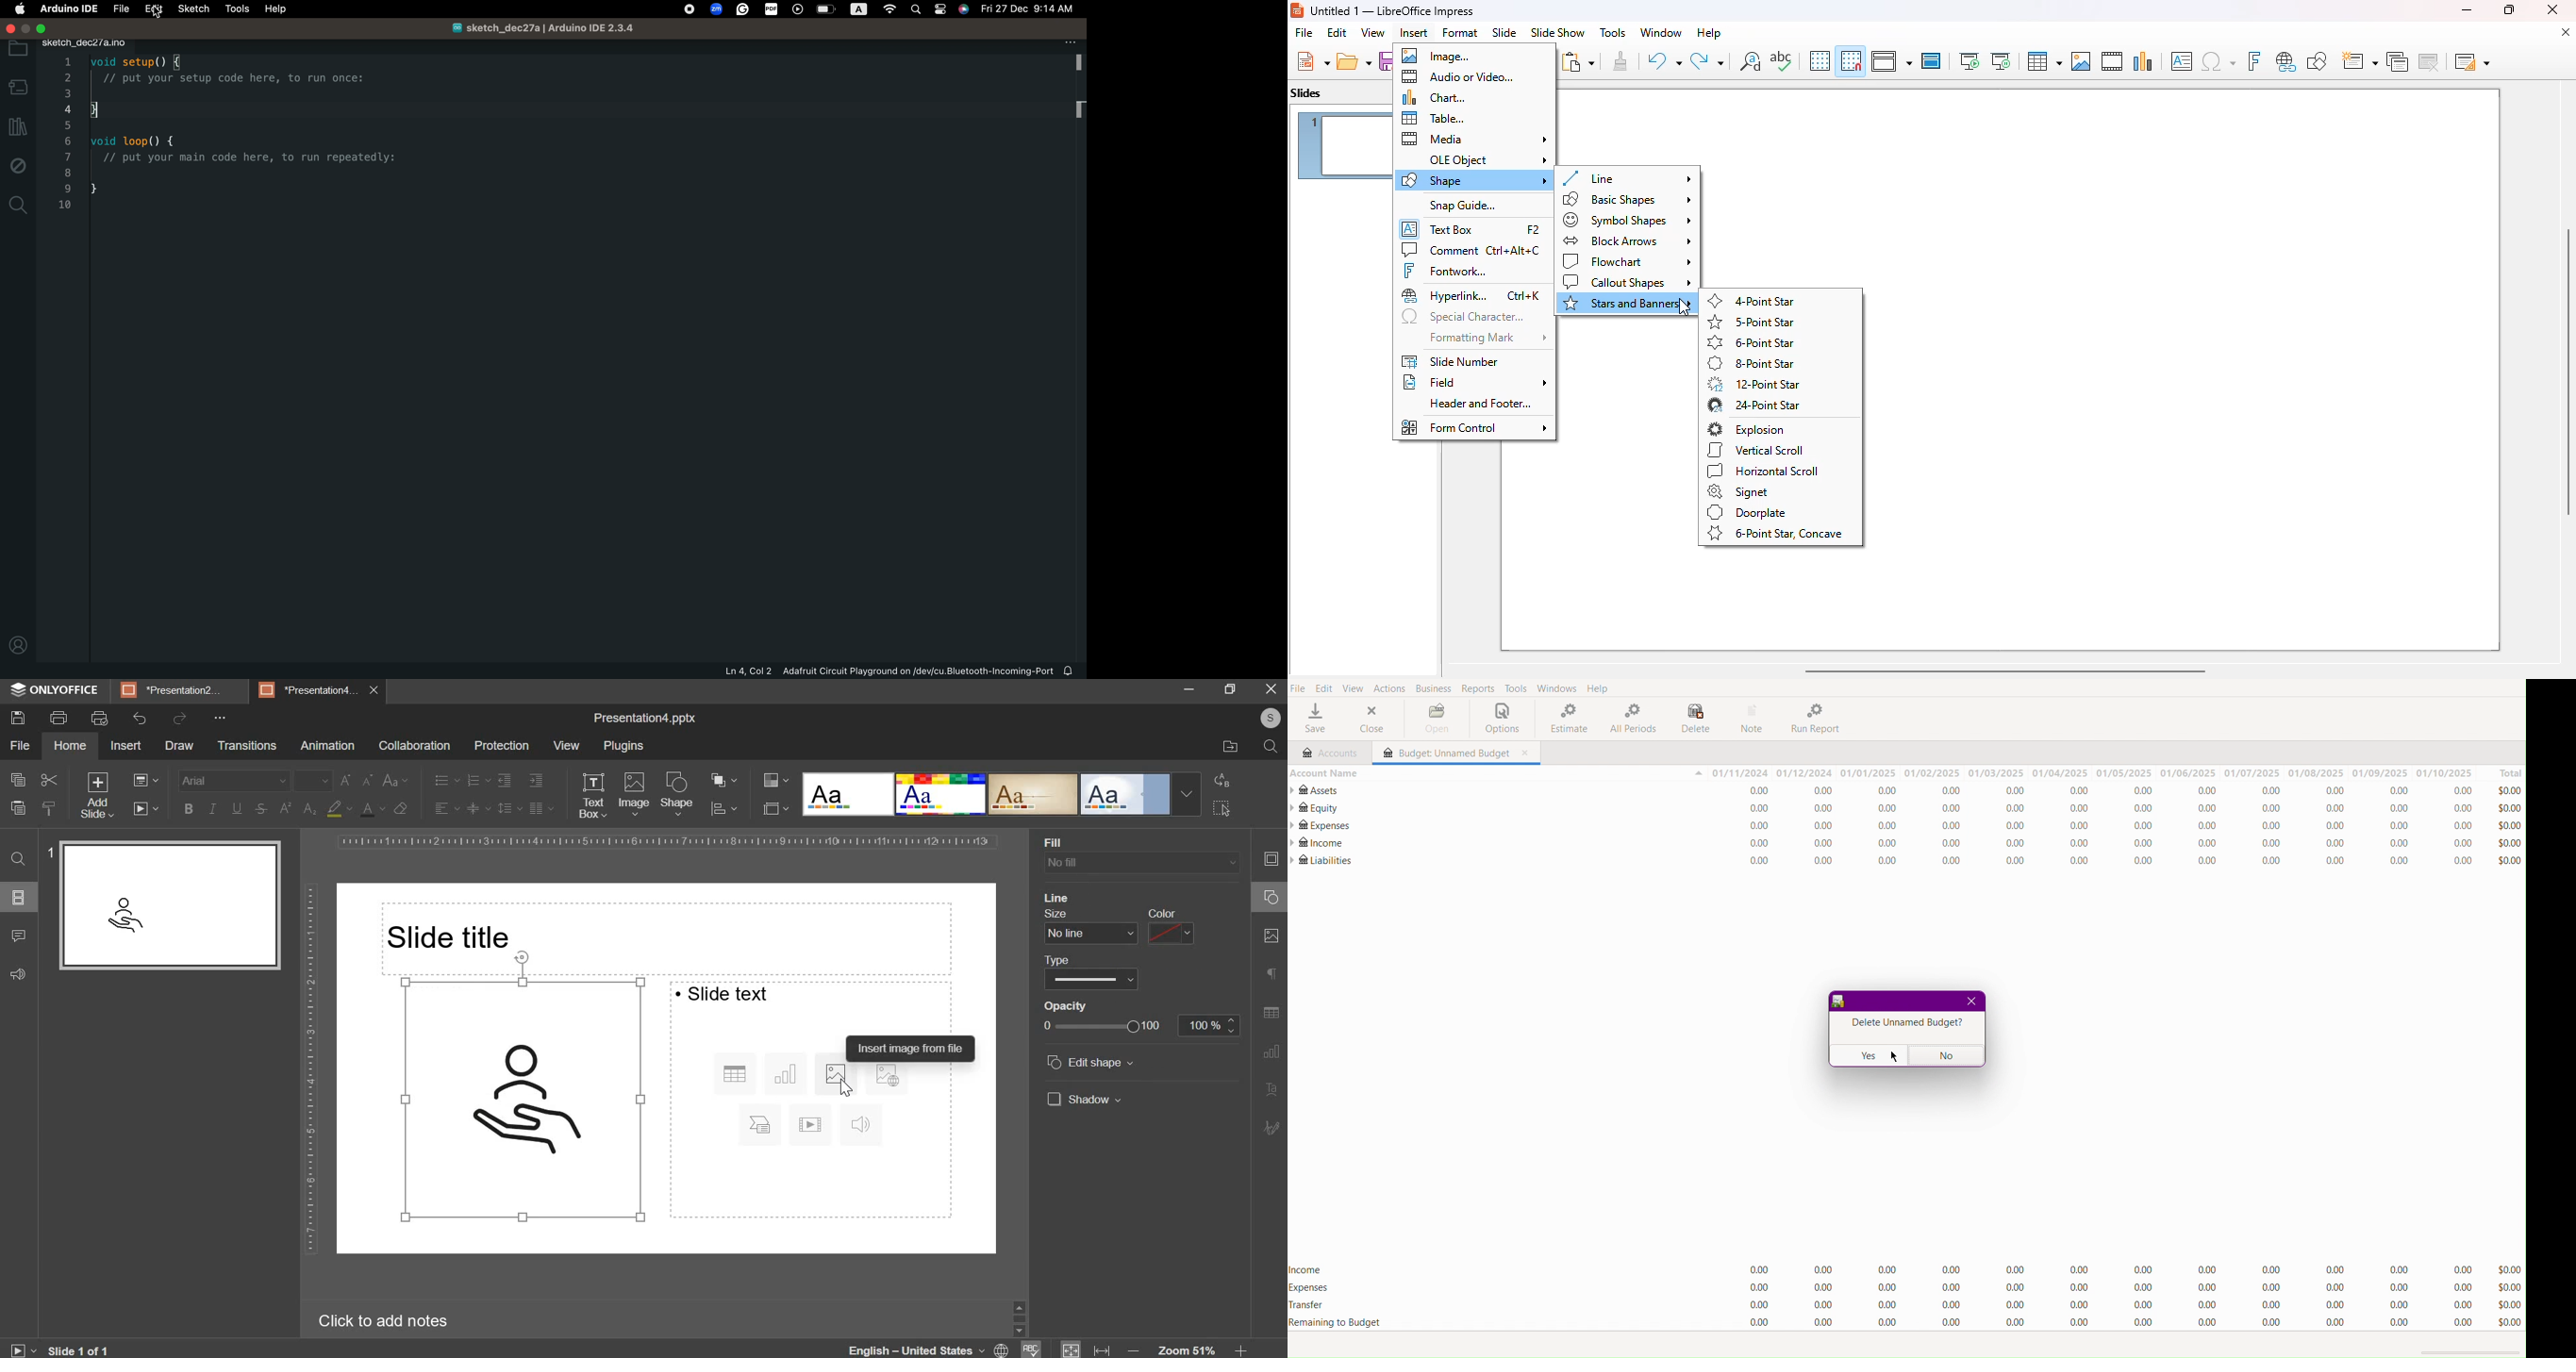  I want to click on text, so click(910, 1049).